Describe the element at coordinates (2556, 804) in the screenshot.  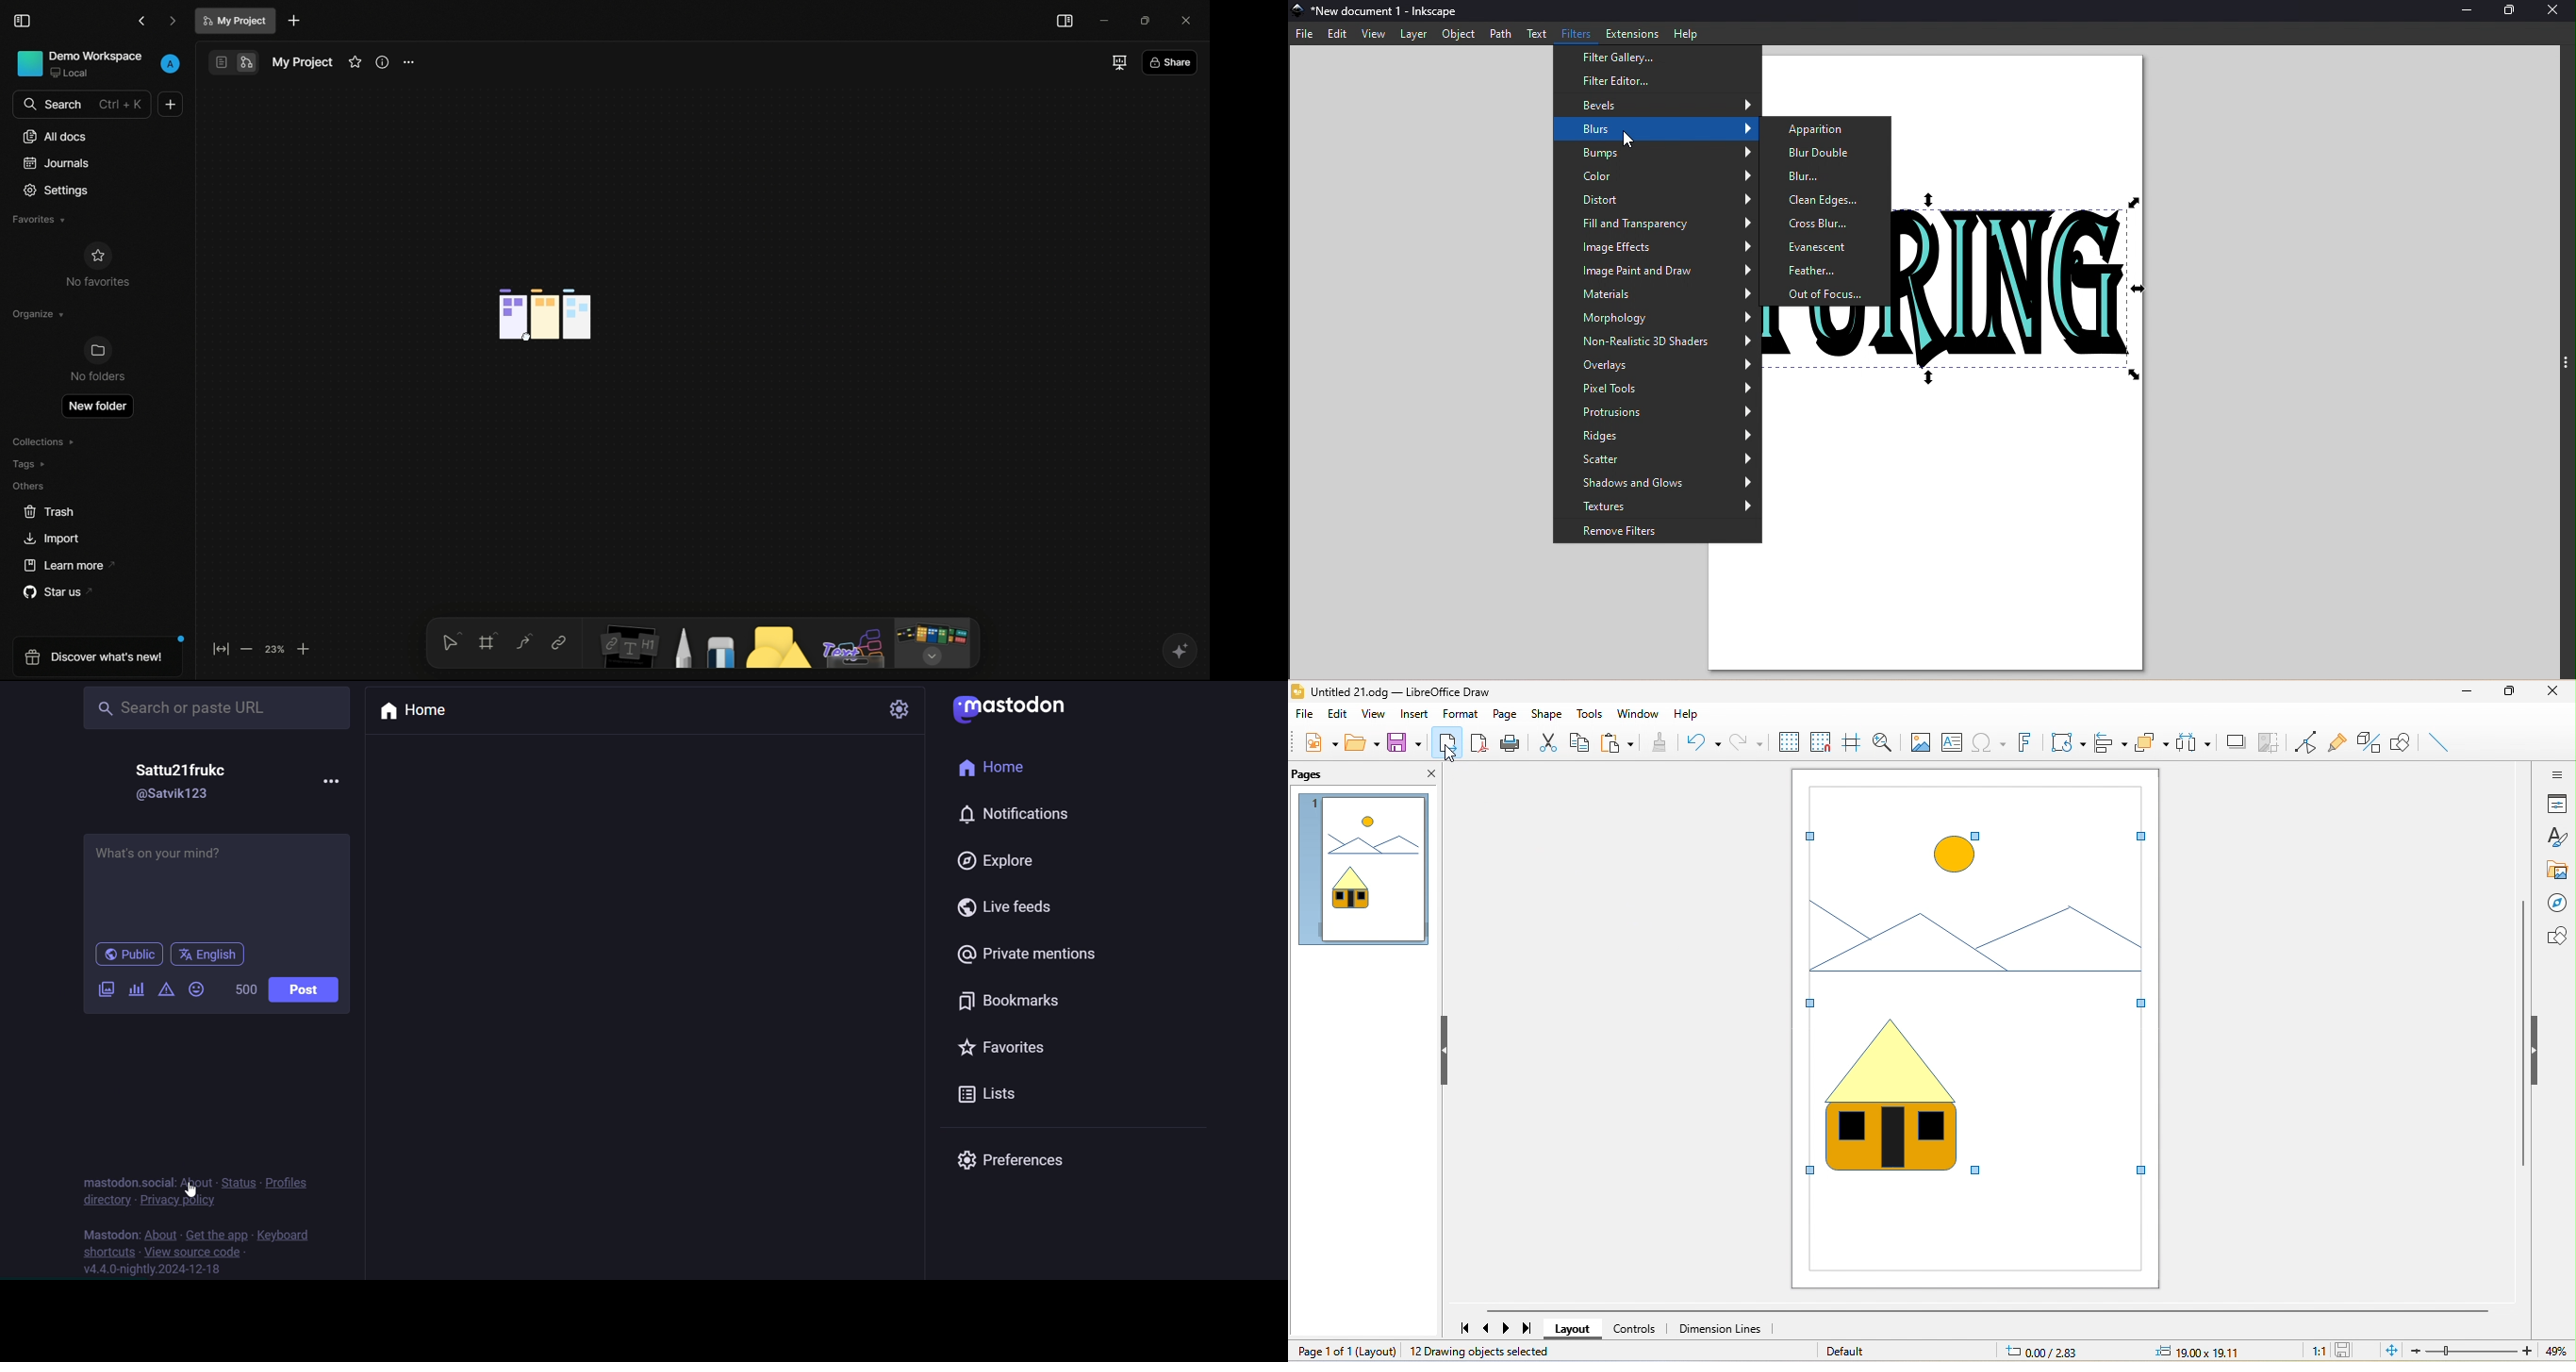
I see `properties` at that location.